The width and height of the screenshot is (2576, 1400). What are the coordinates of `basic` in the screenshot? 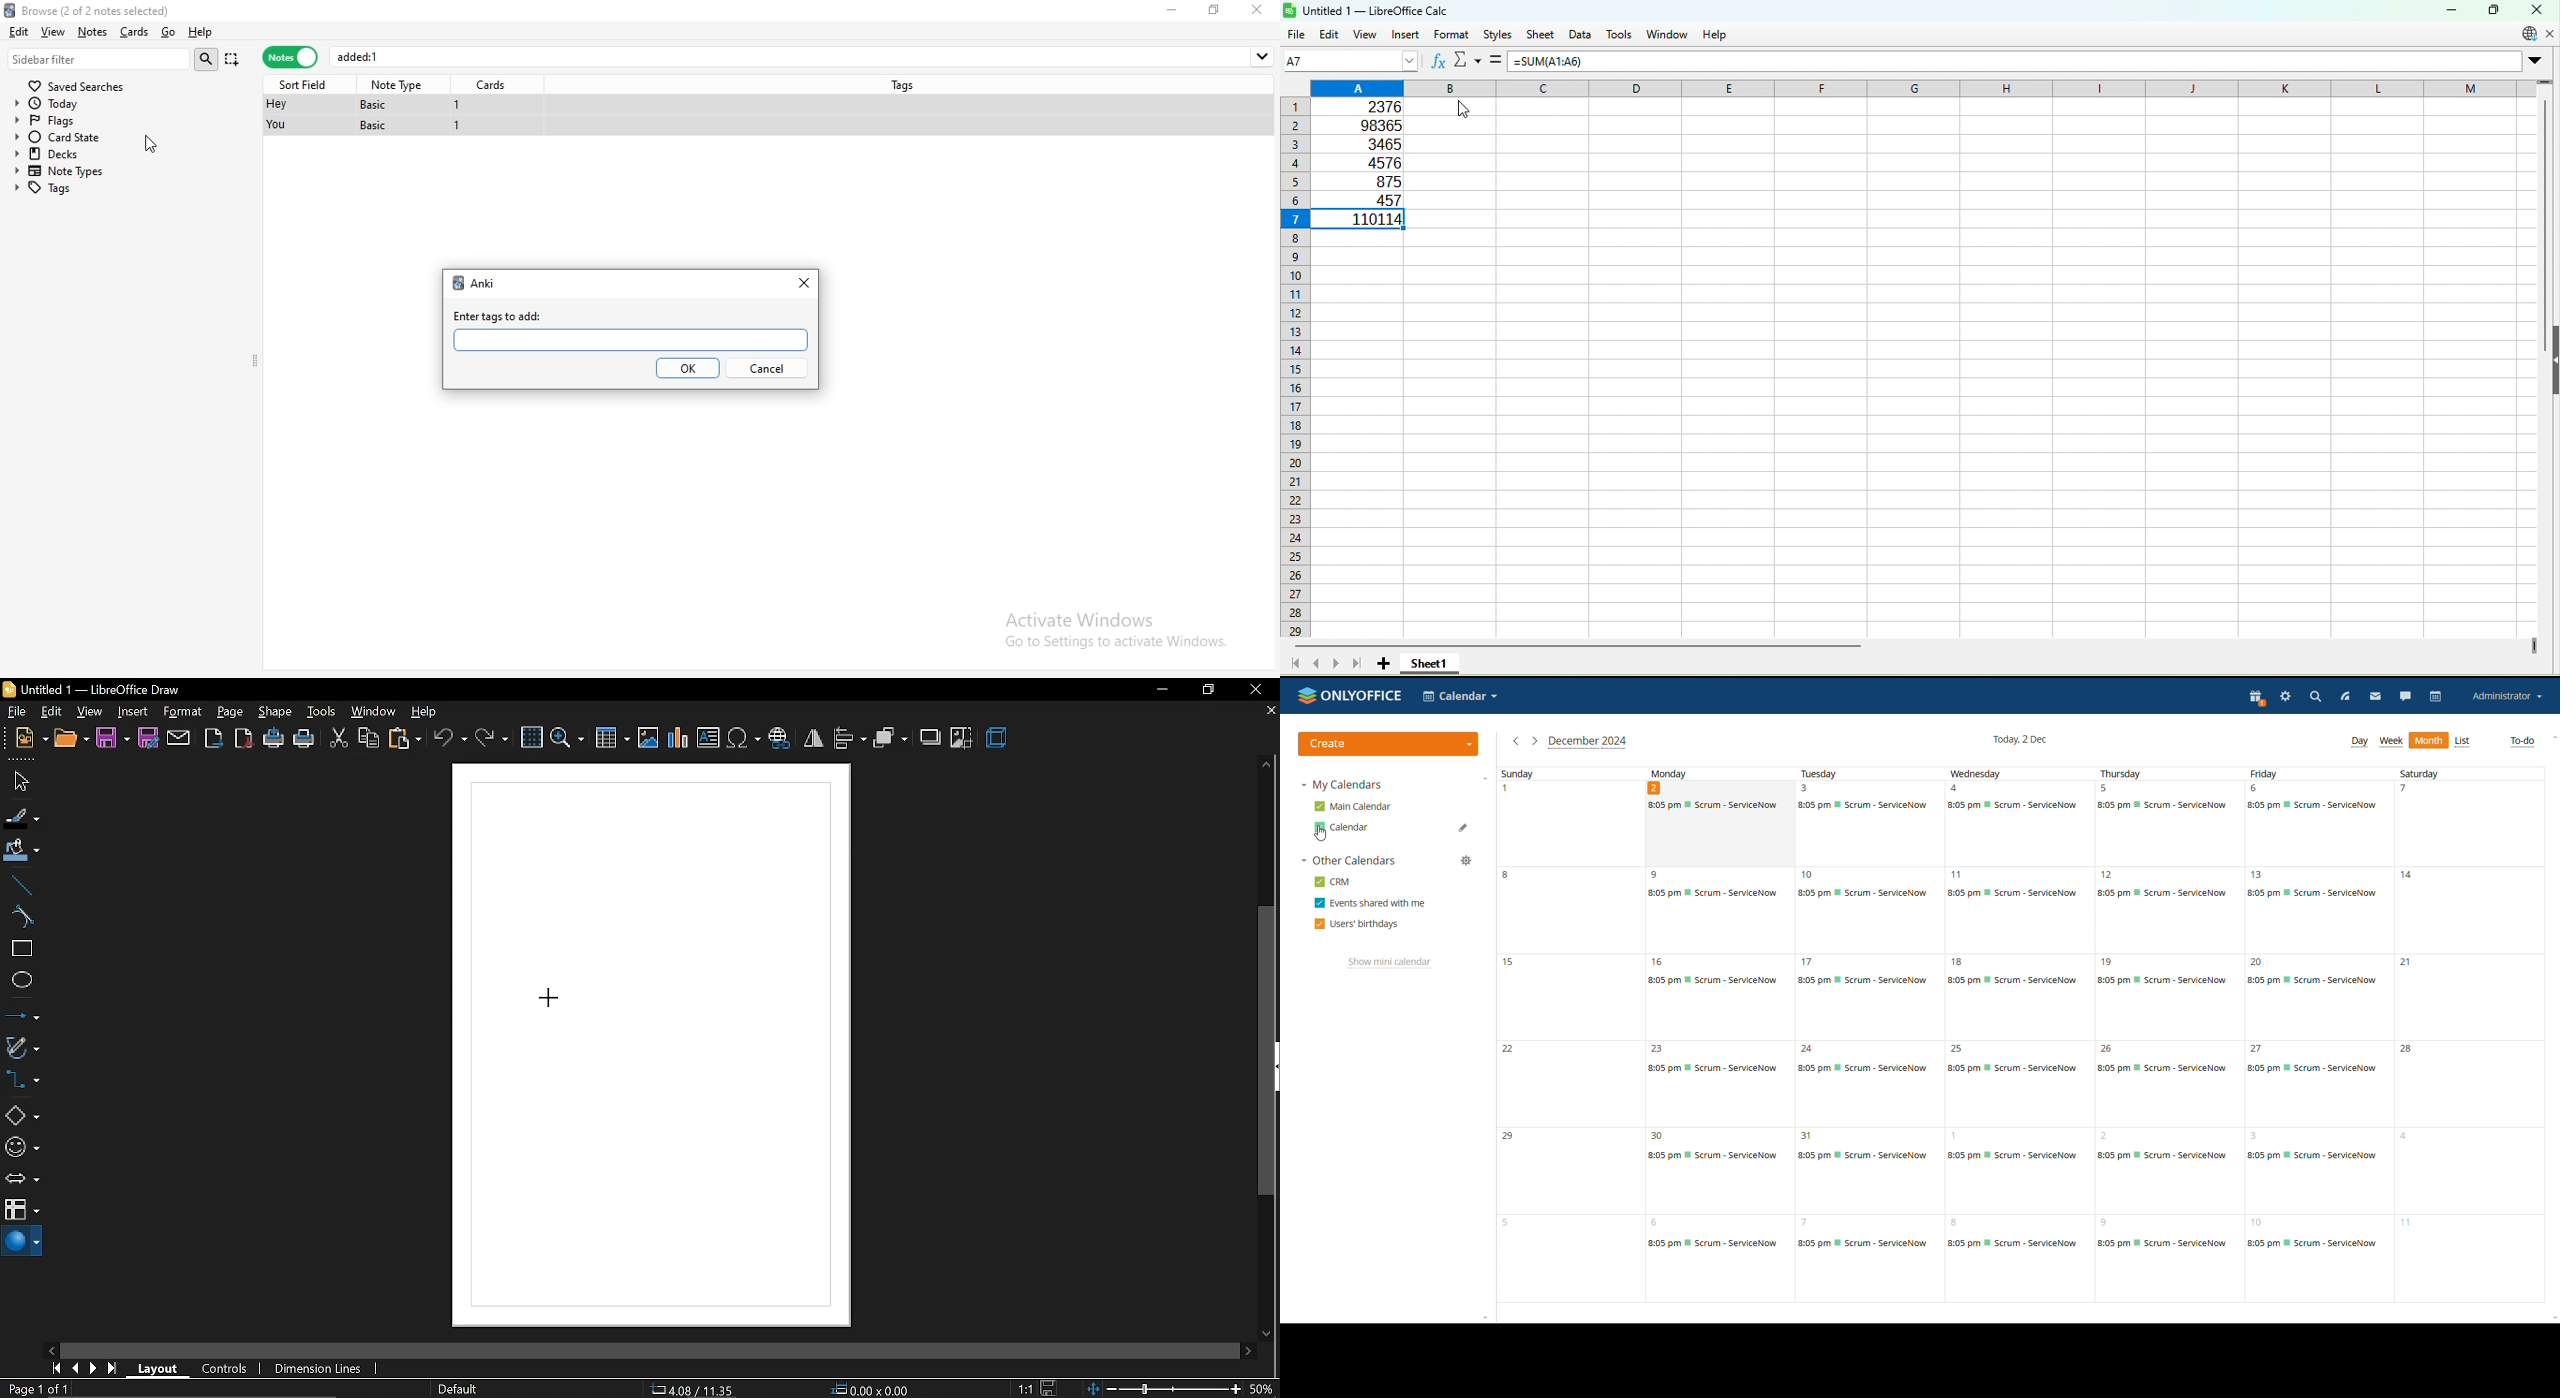 It's located at (380, 104).